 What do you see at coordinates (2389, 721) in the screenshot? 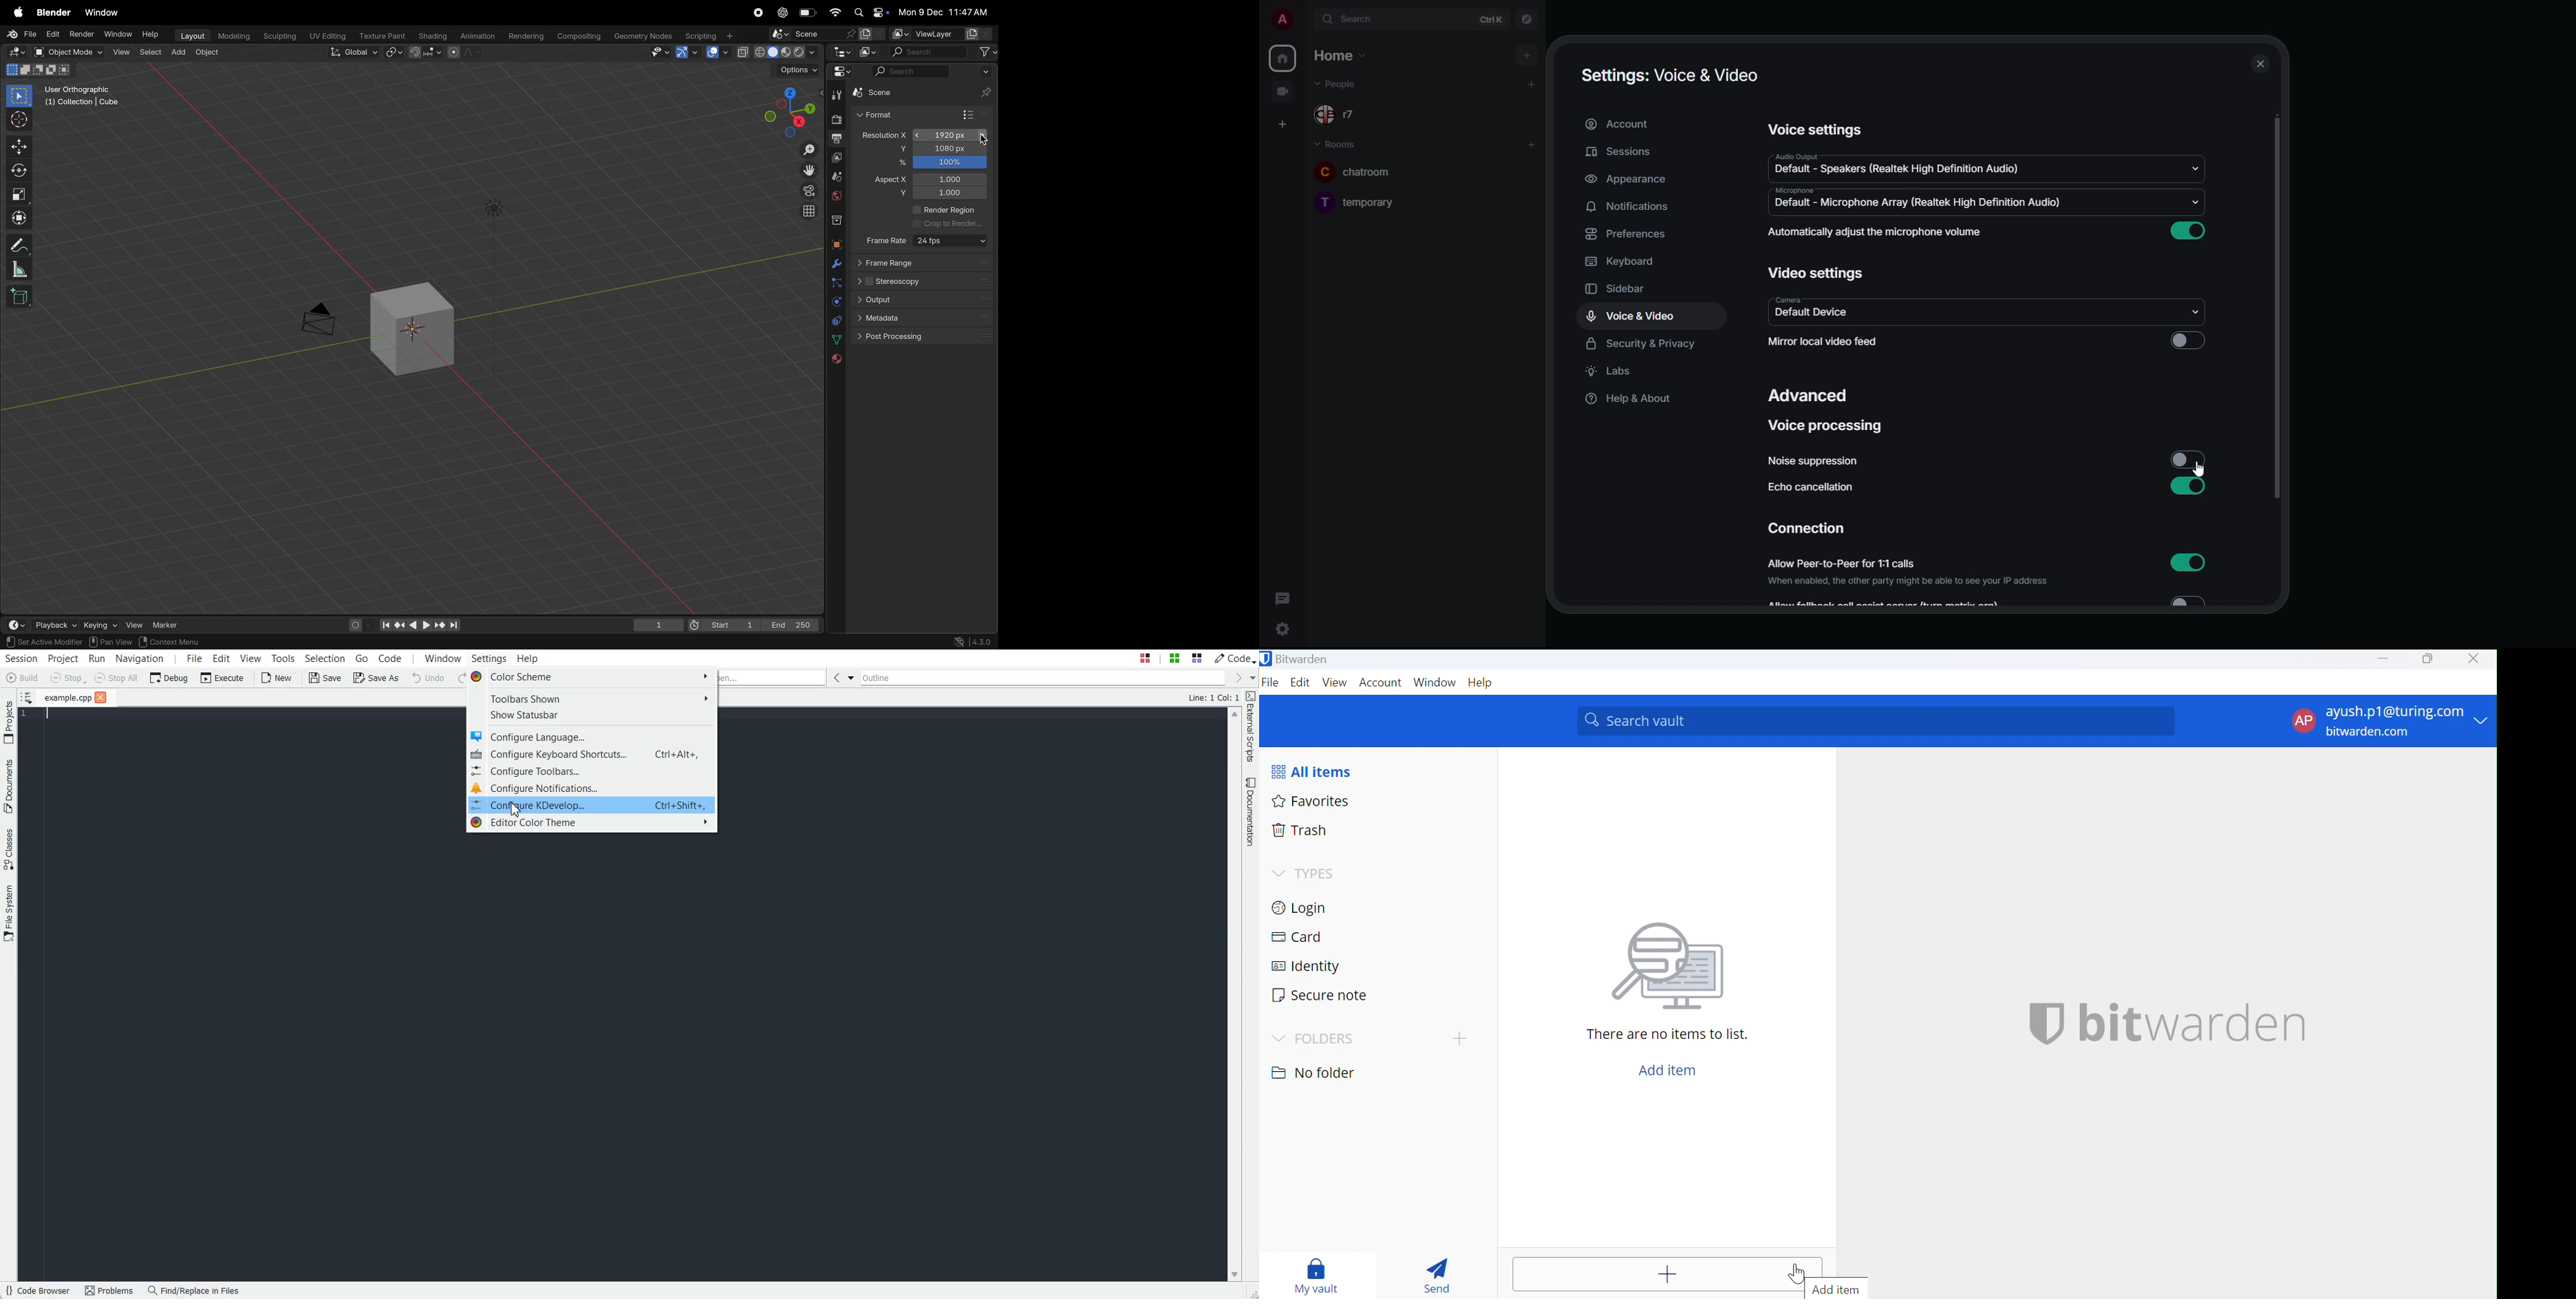
I see `account menu` at bounding box center [2389, 721].